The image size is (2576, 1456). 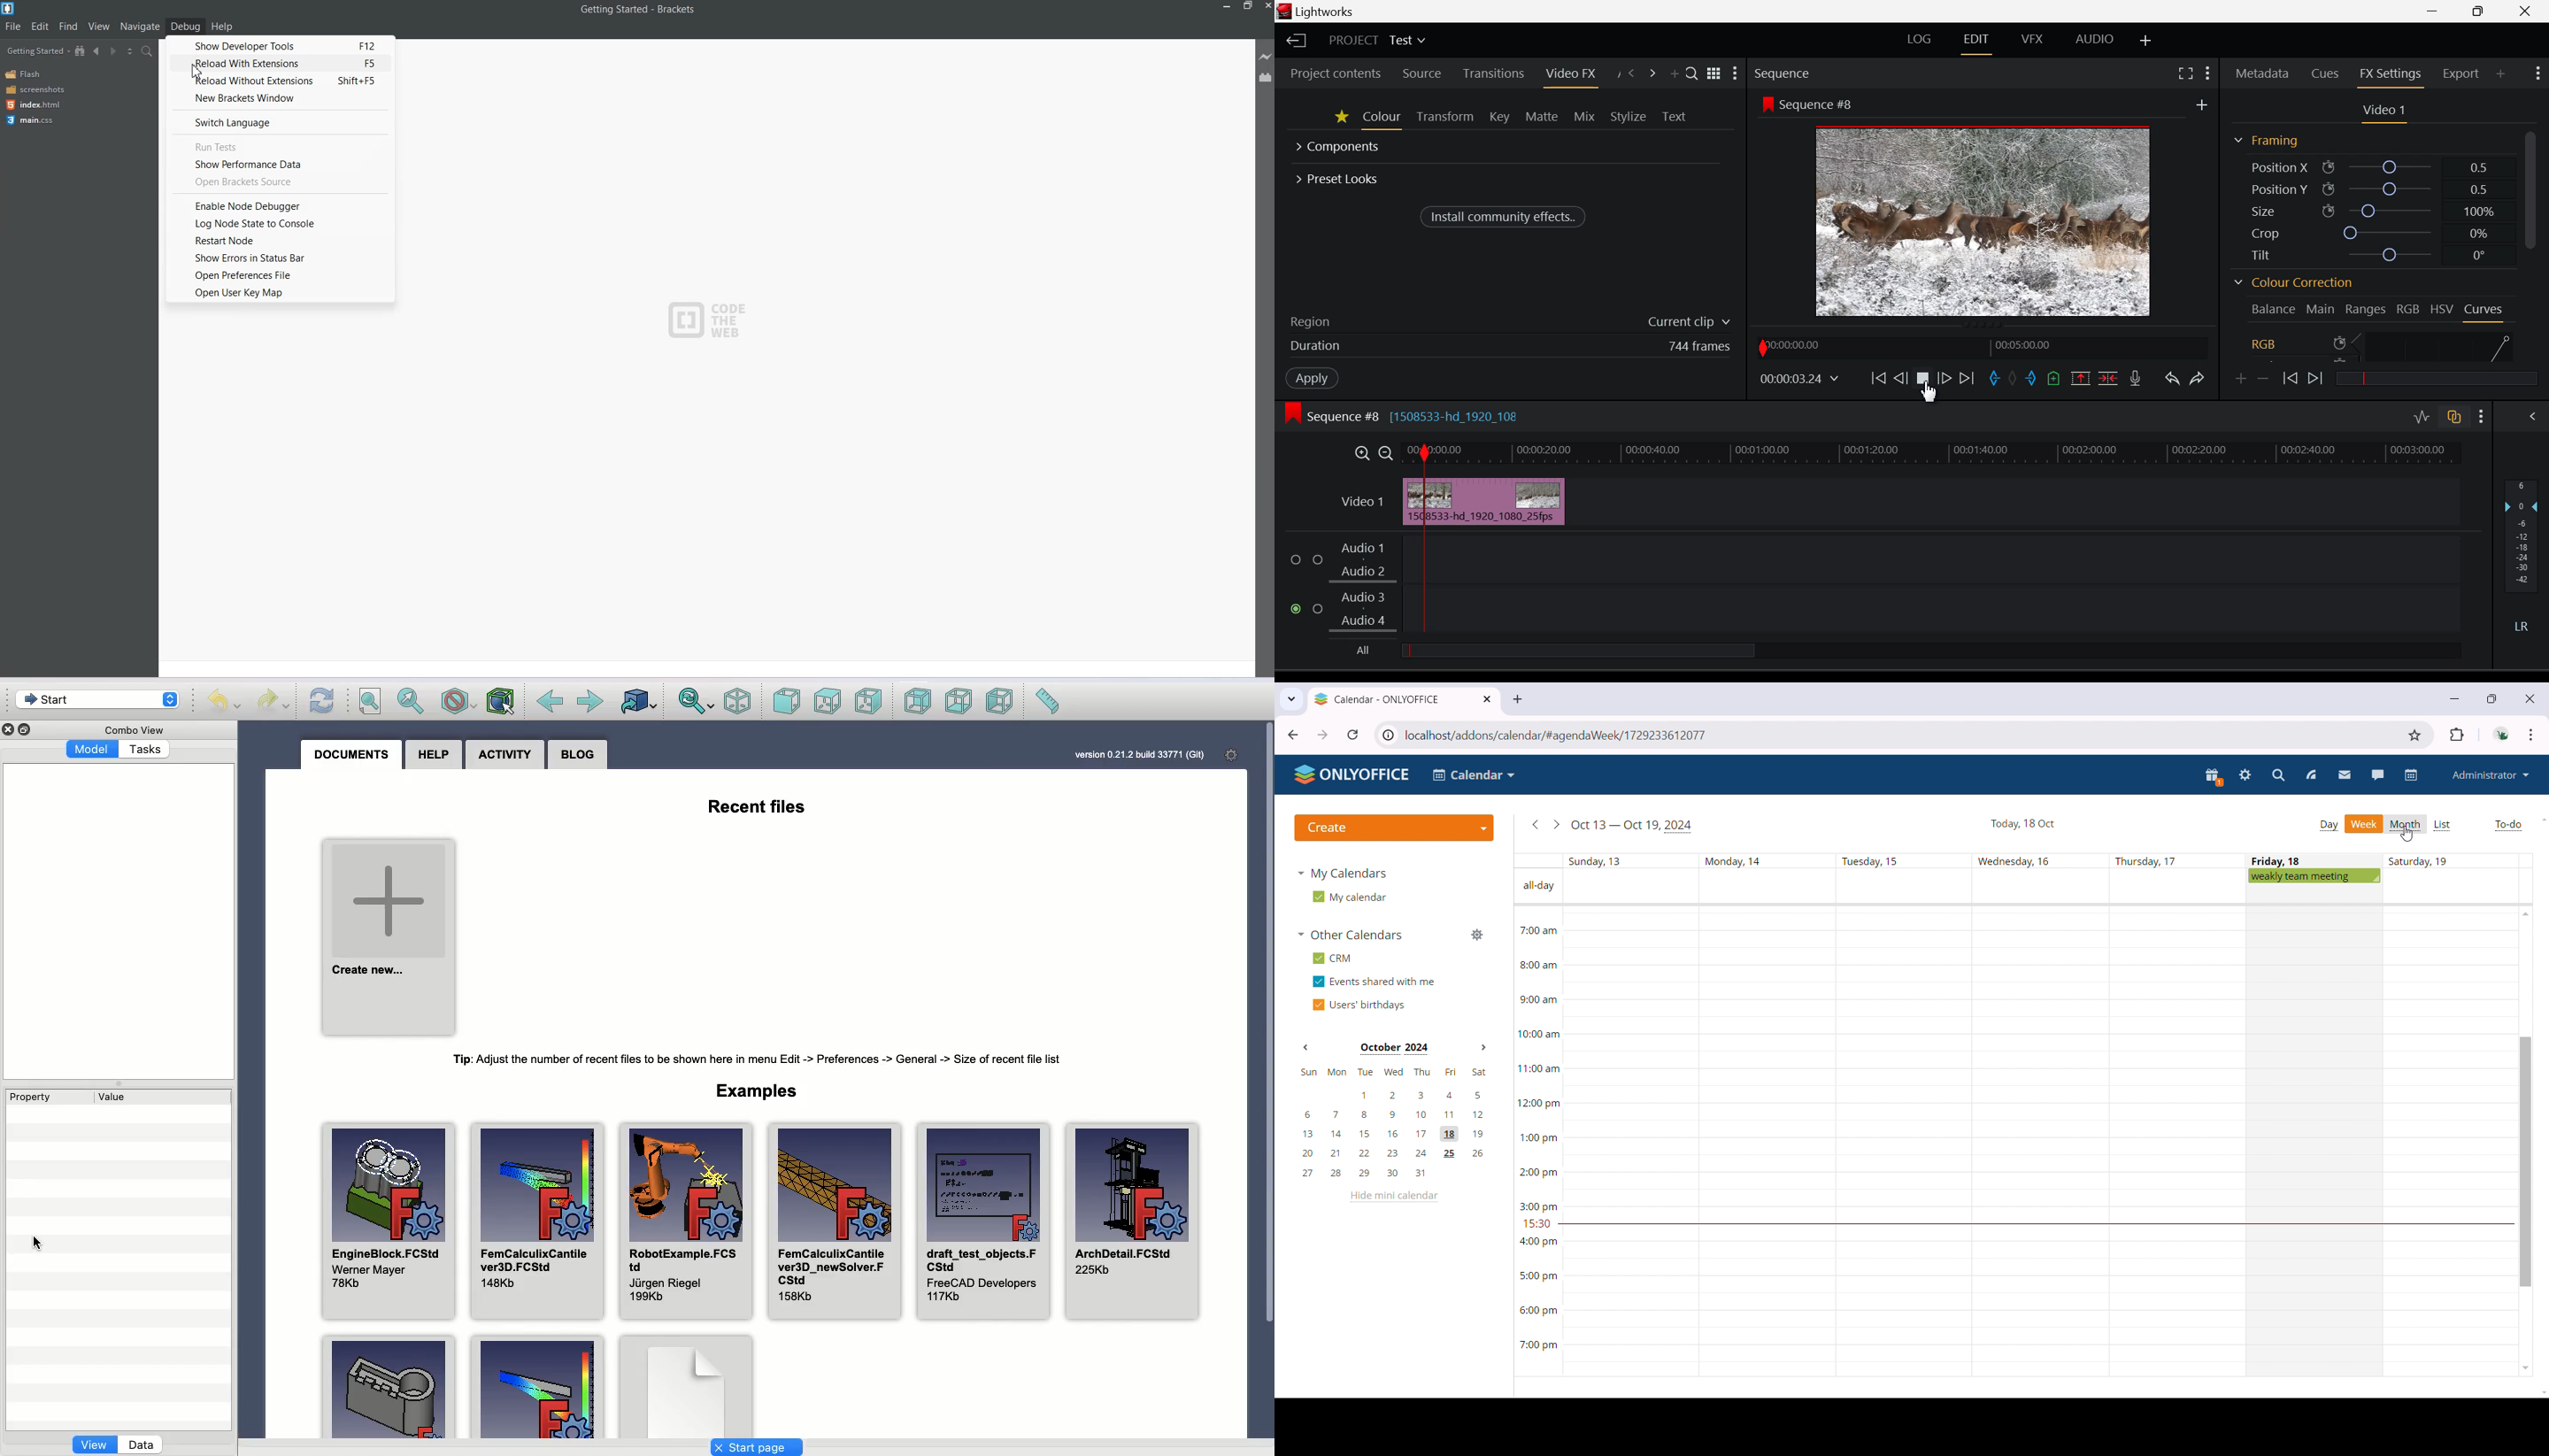 What do you see at coordinates (1931, 392) in the screenshot?
I see `cursor` at bounding box center [1931, 392].